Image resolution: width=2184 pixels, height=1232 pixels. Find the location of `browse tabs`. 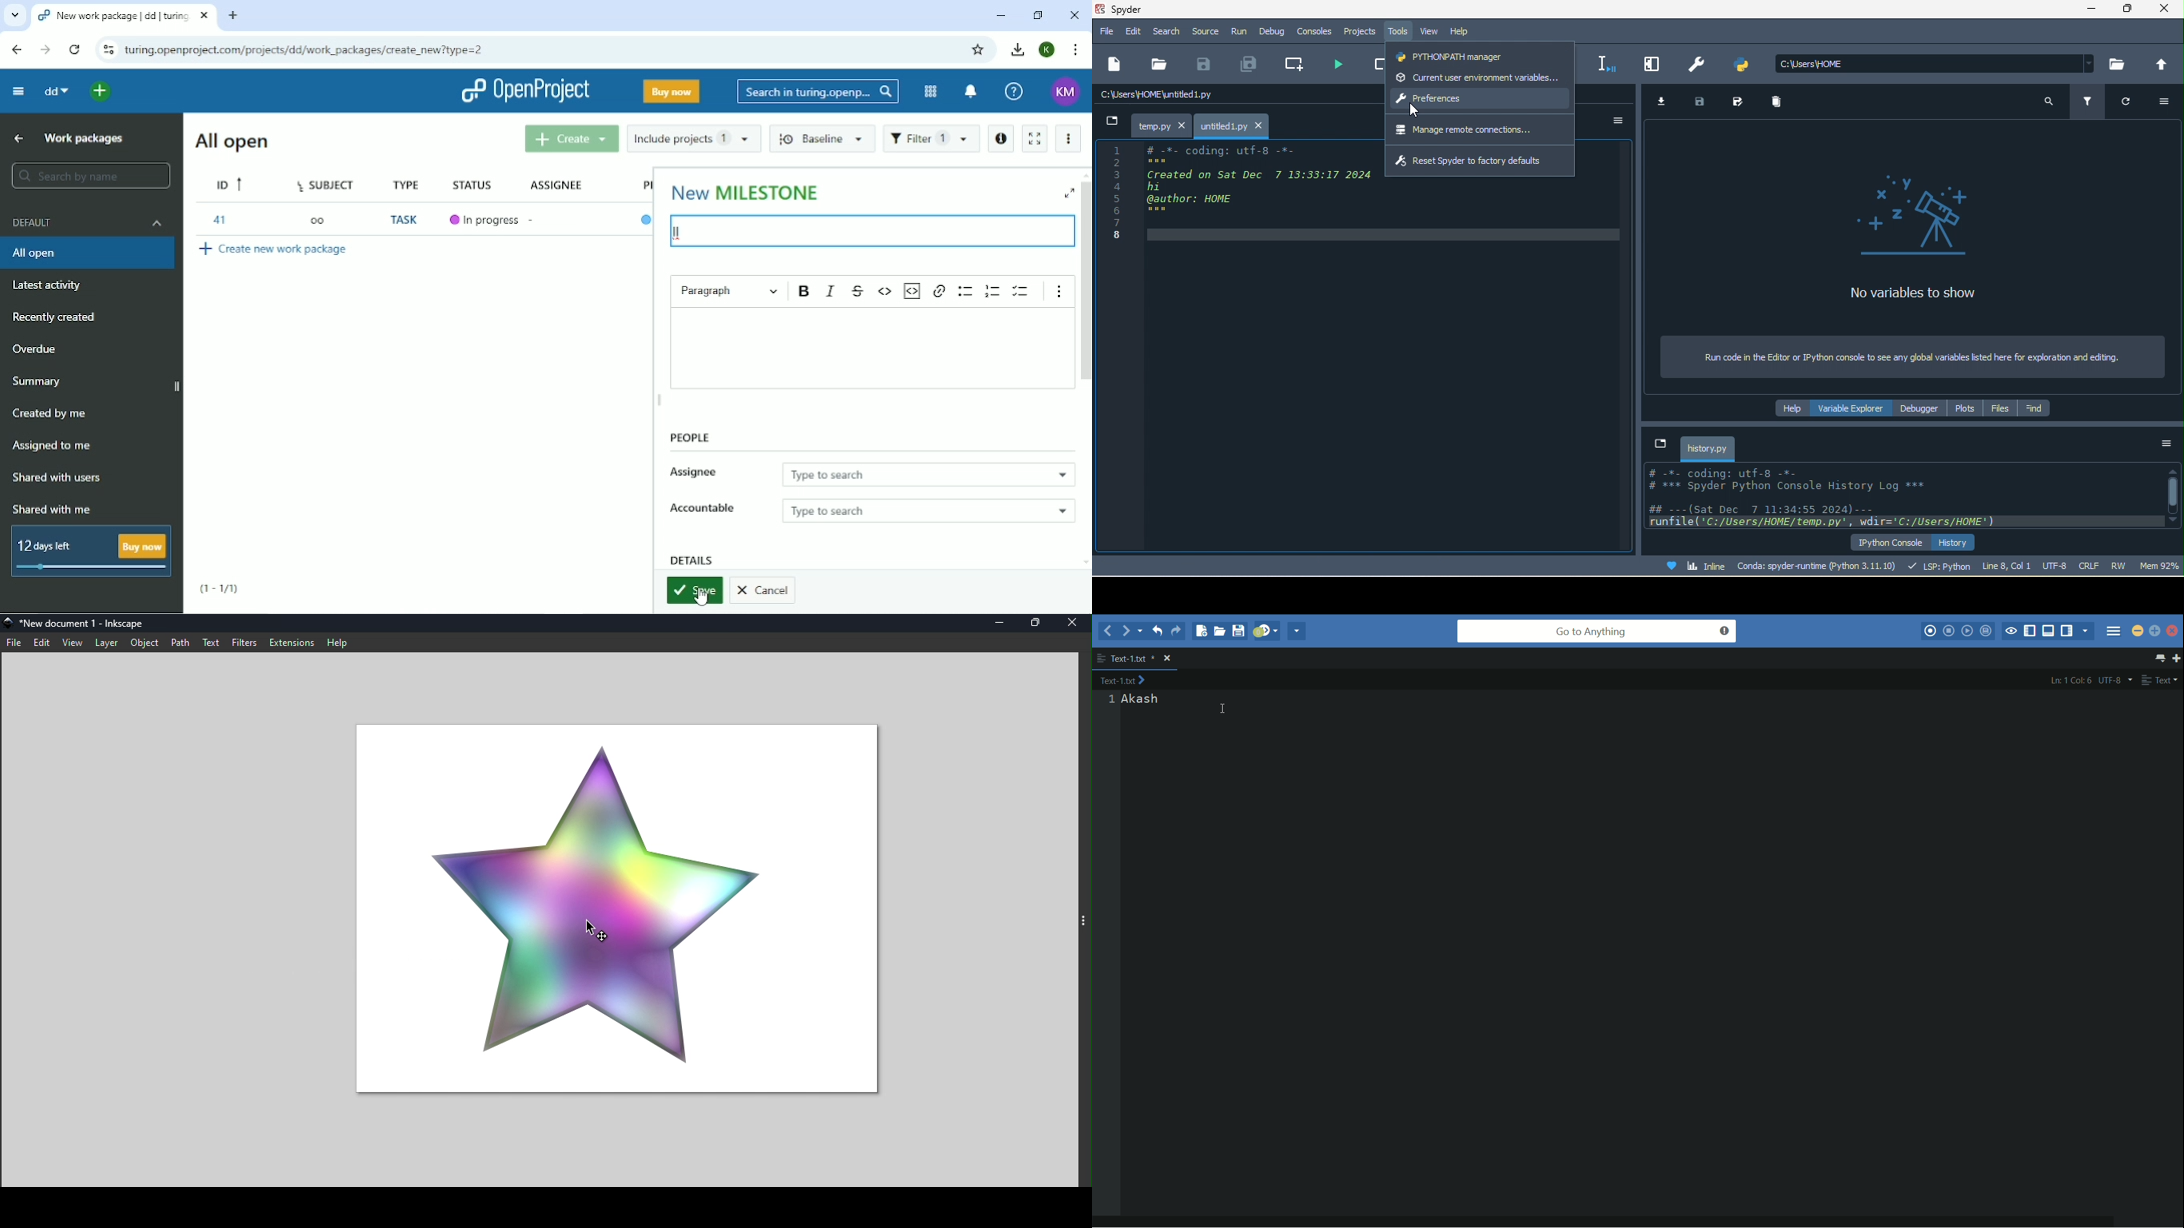

browse tabs is located at coordinates (1110, 121).